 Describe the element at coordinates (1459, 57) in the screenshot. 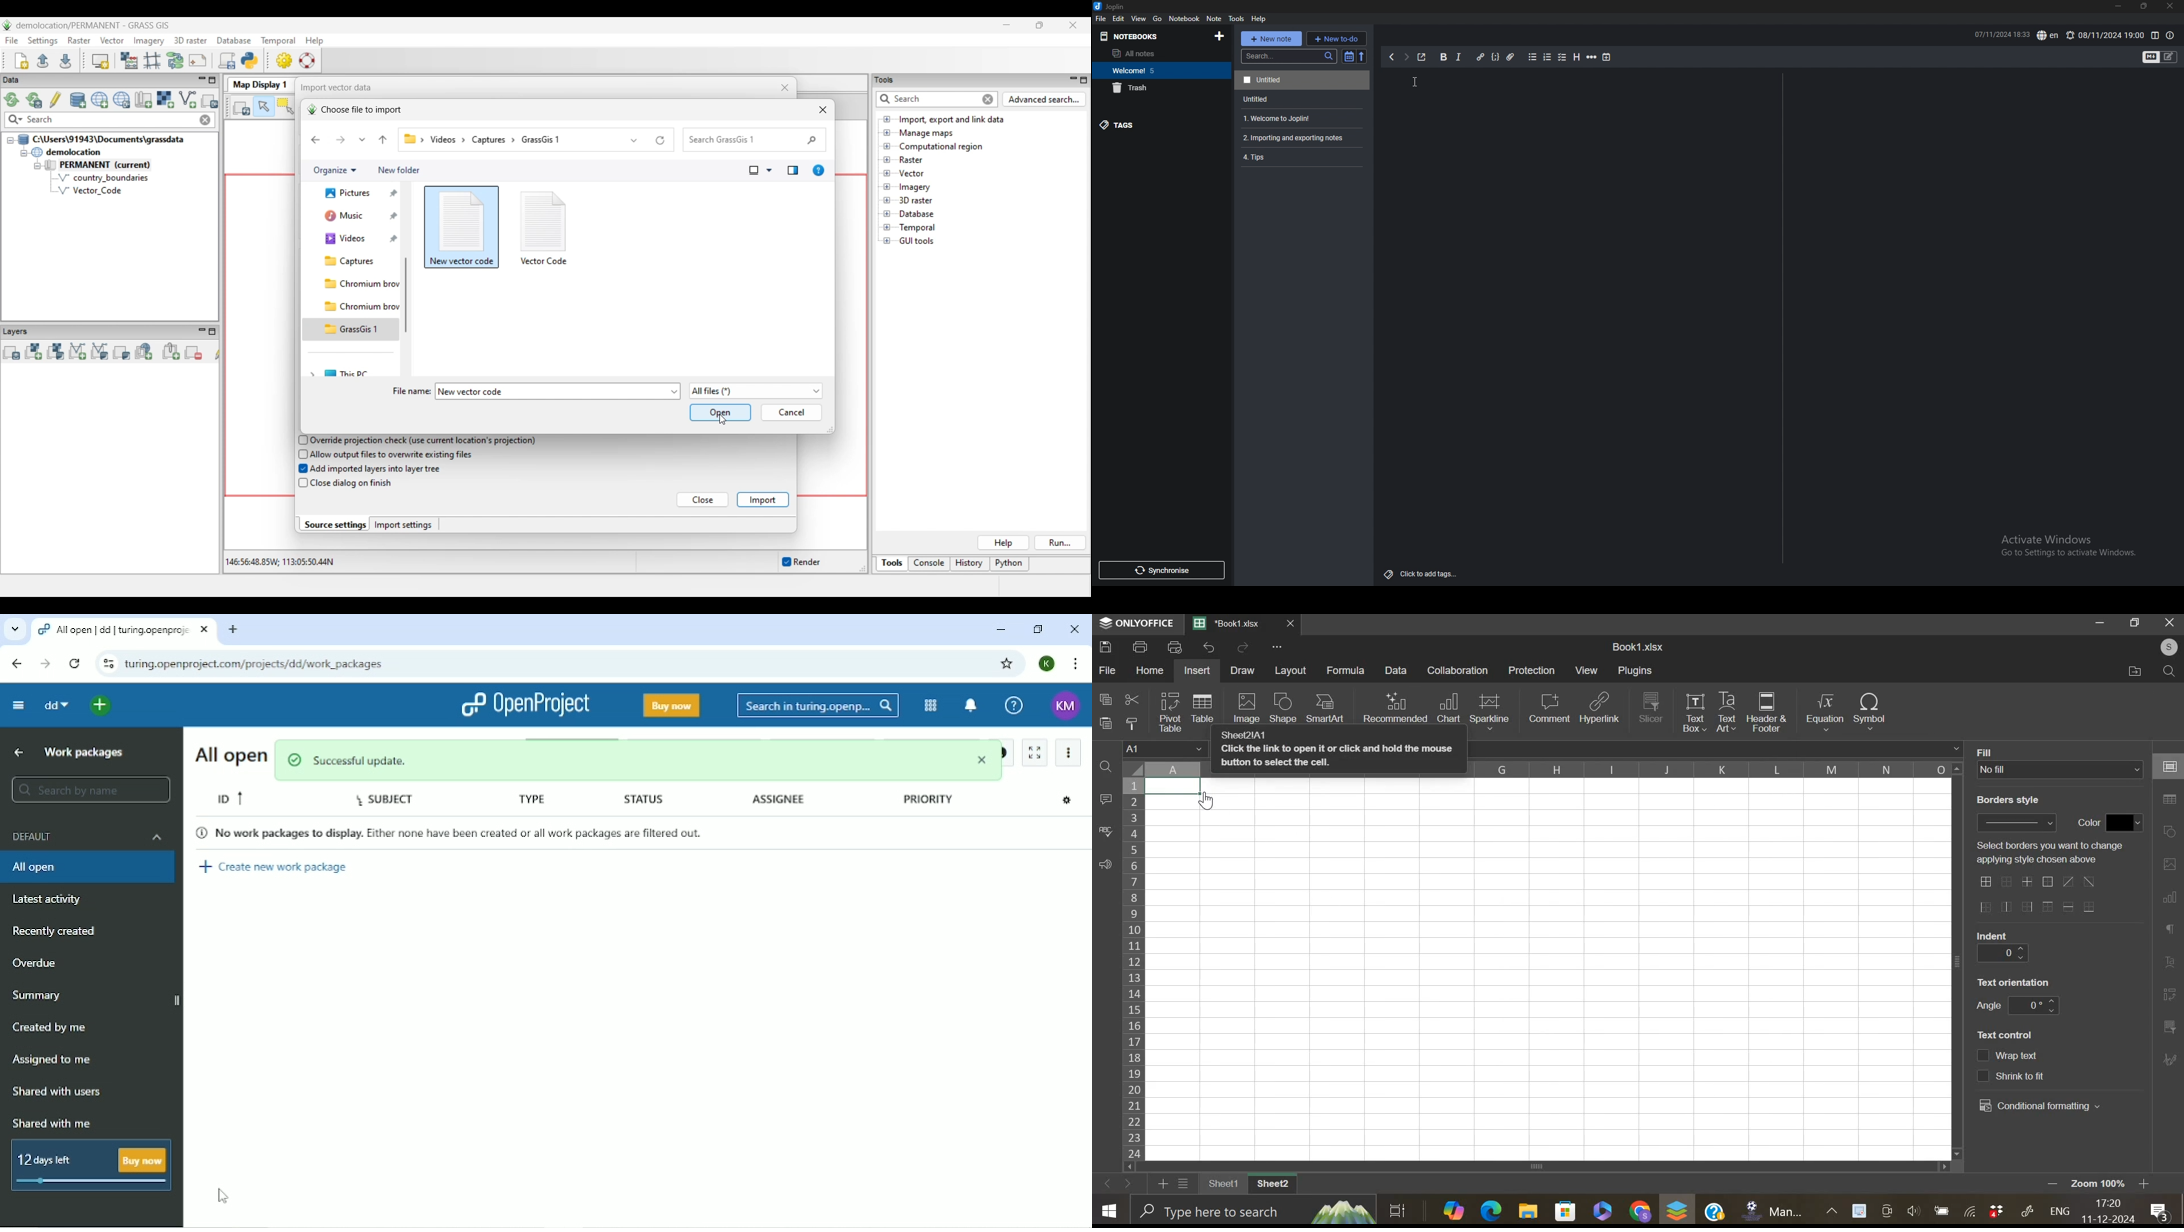

I see `italic` at that location.